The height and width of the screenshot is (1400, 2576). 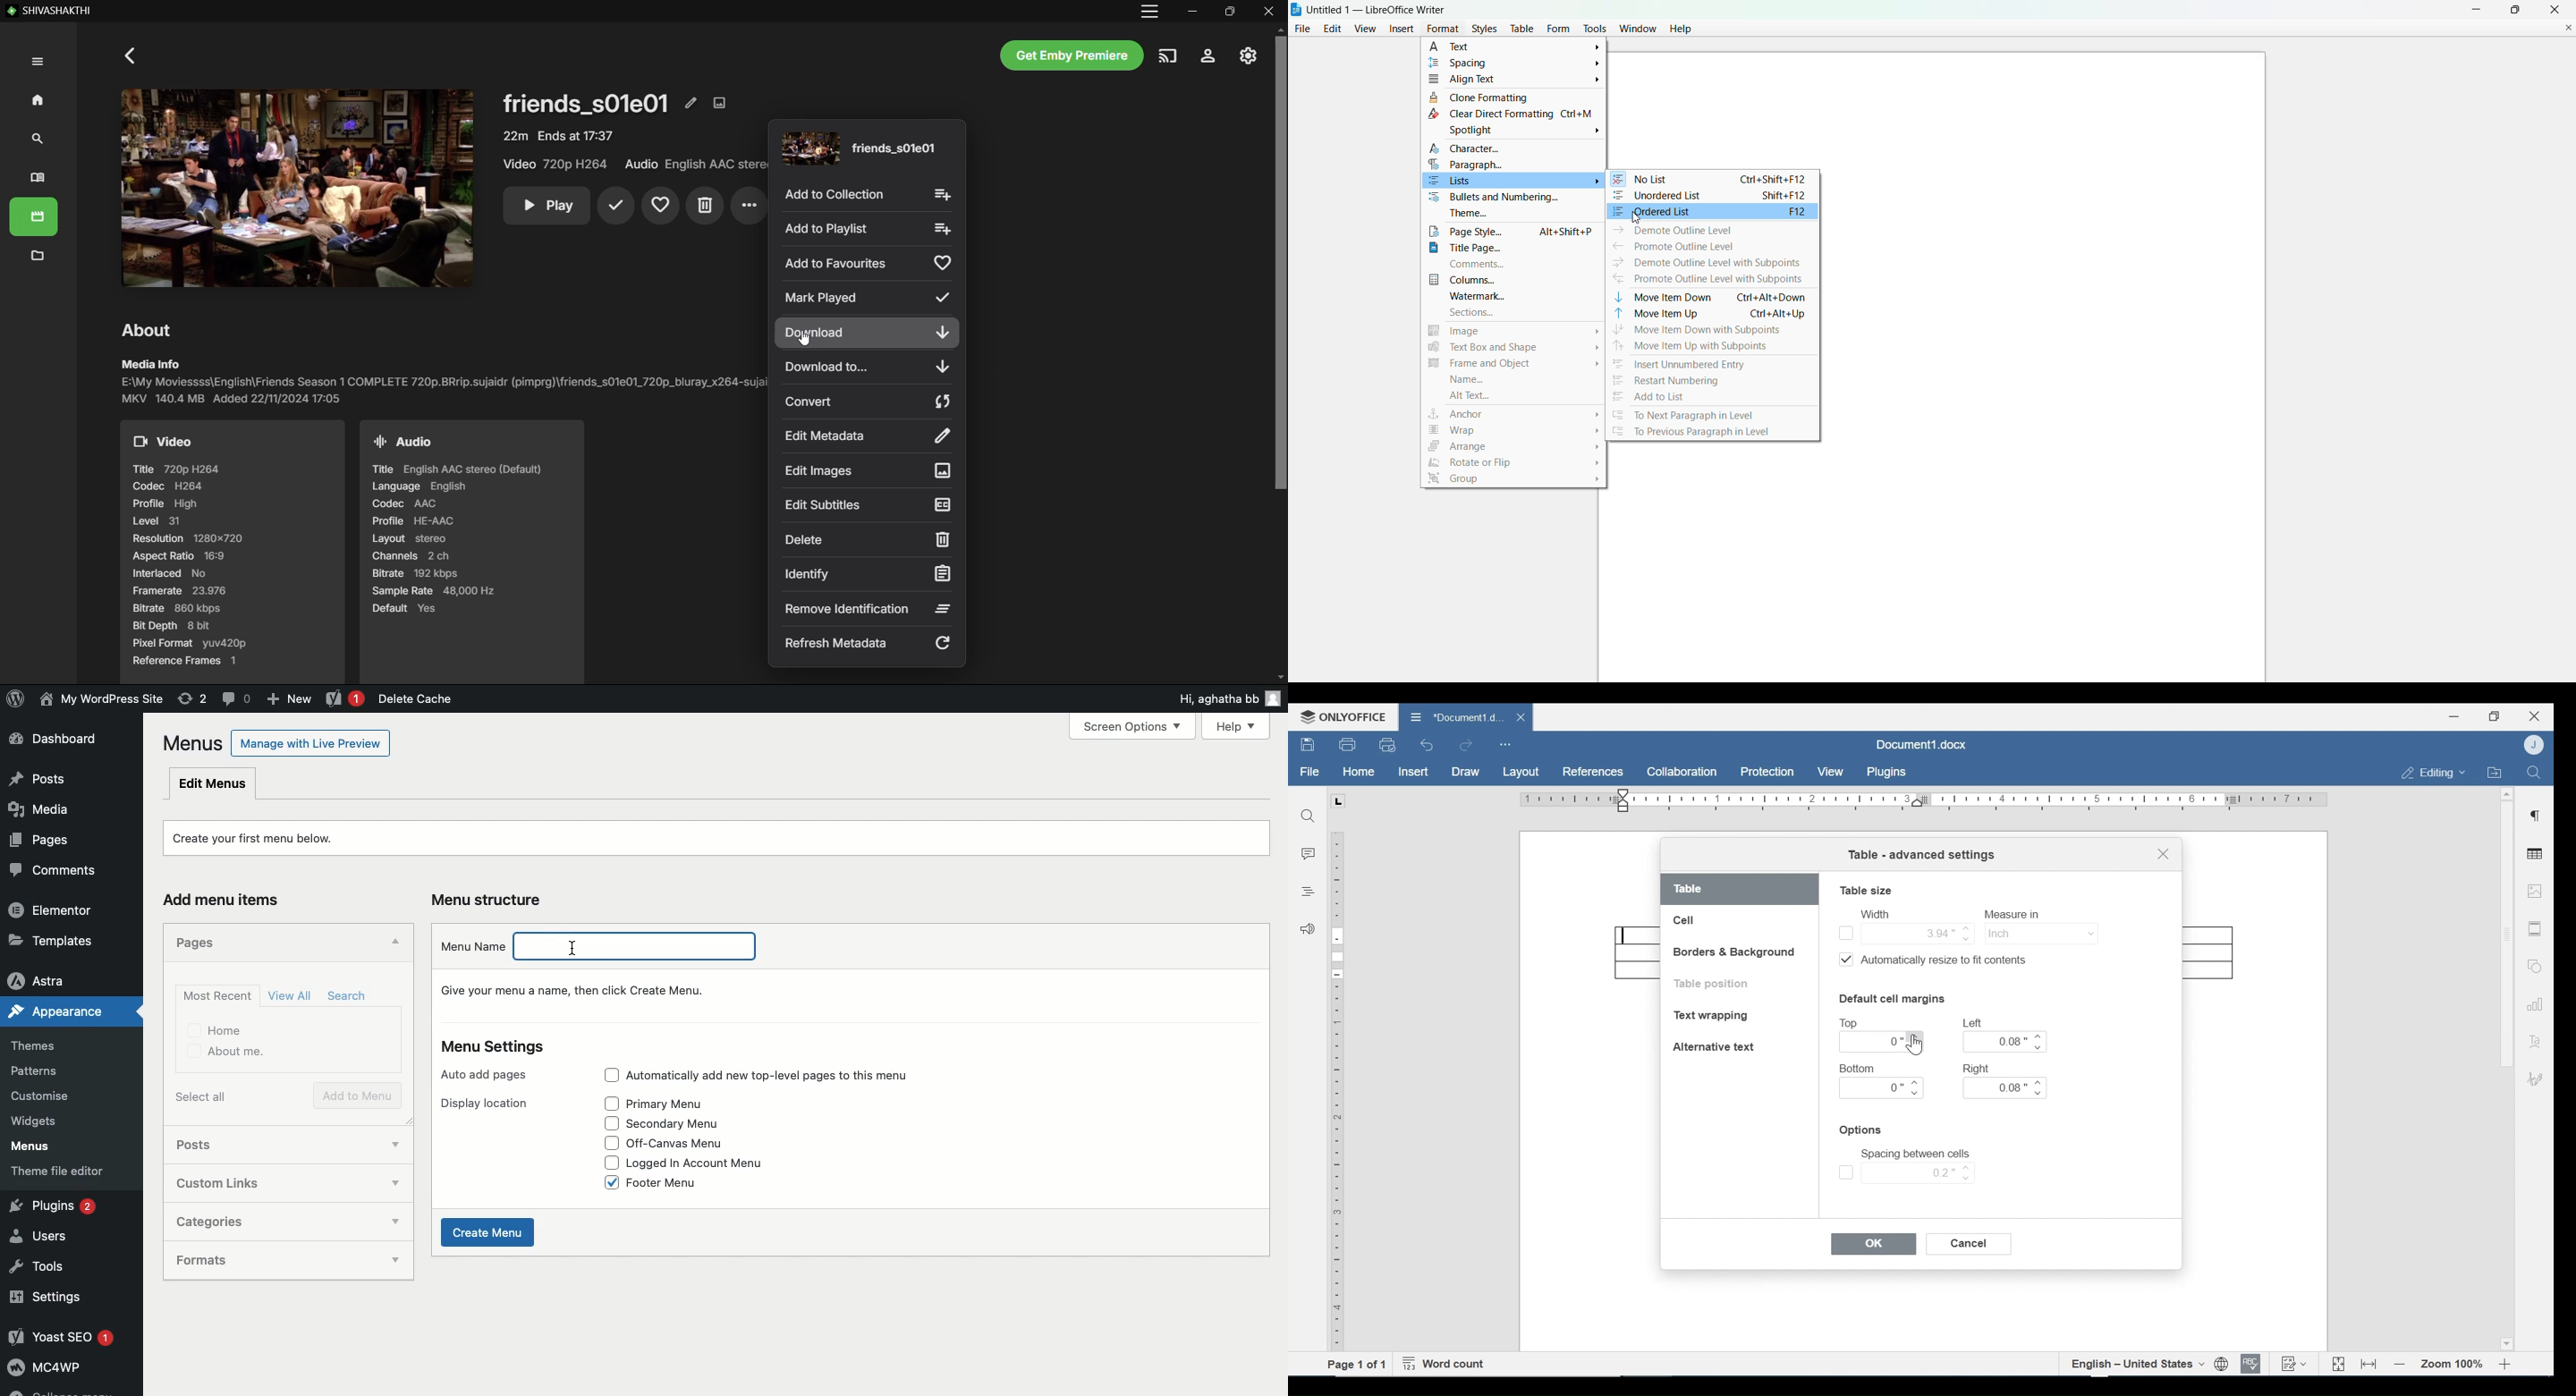 What do you see at coordinates (1595, 27) in the screenshot?
I see `tools` at bounding box center [1595, 27].